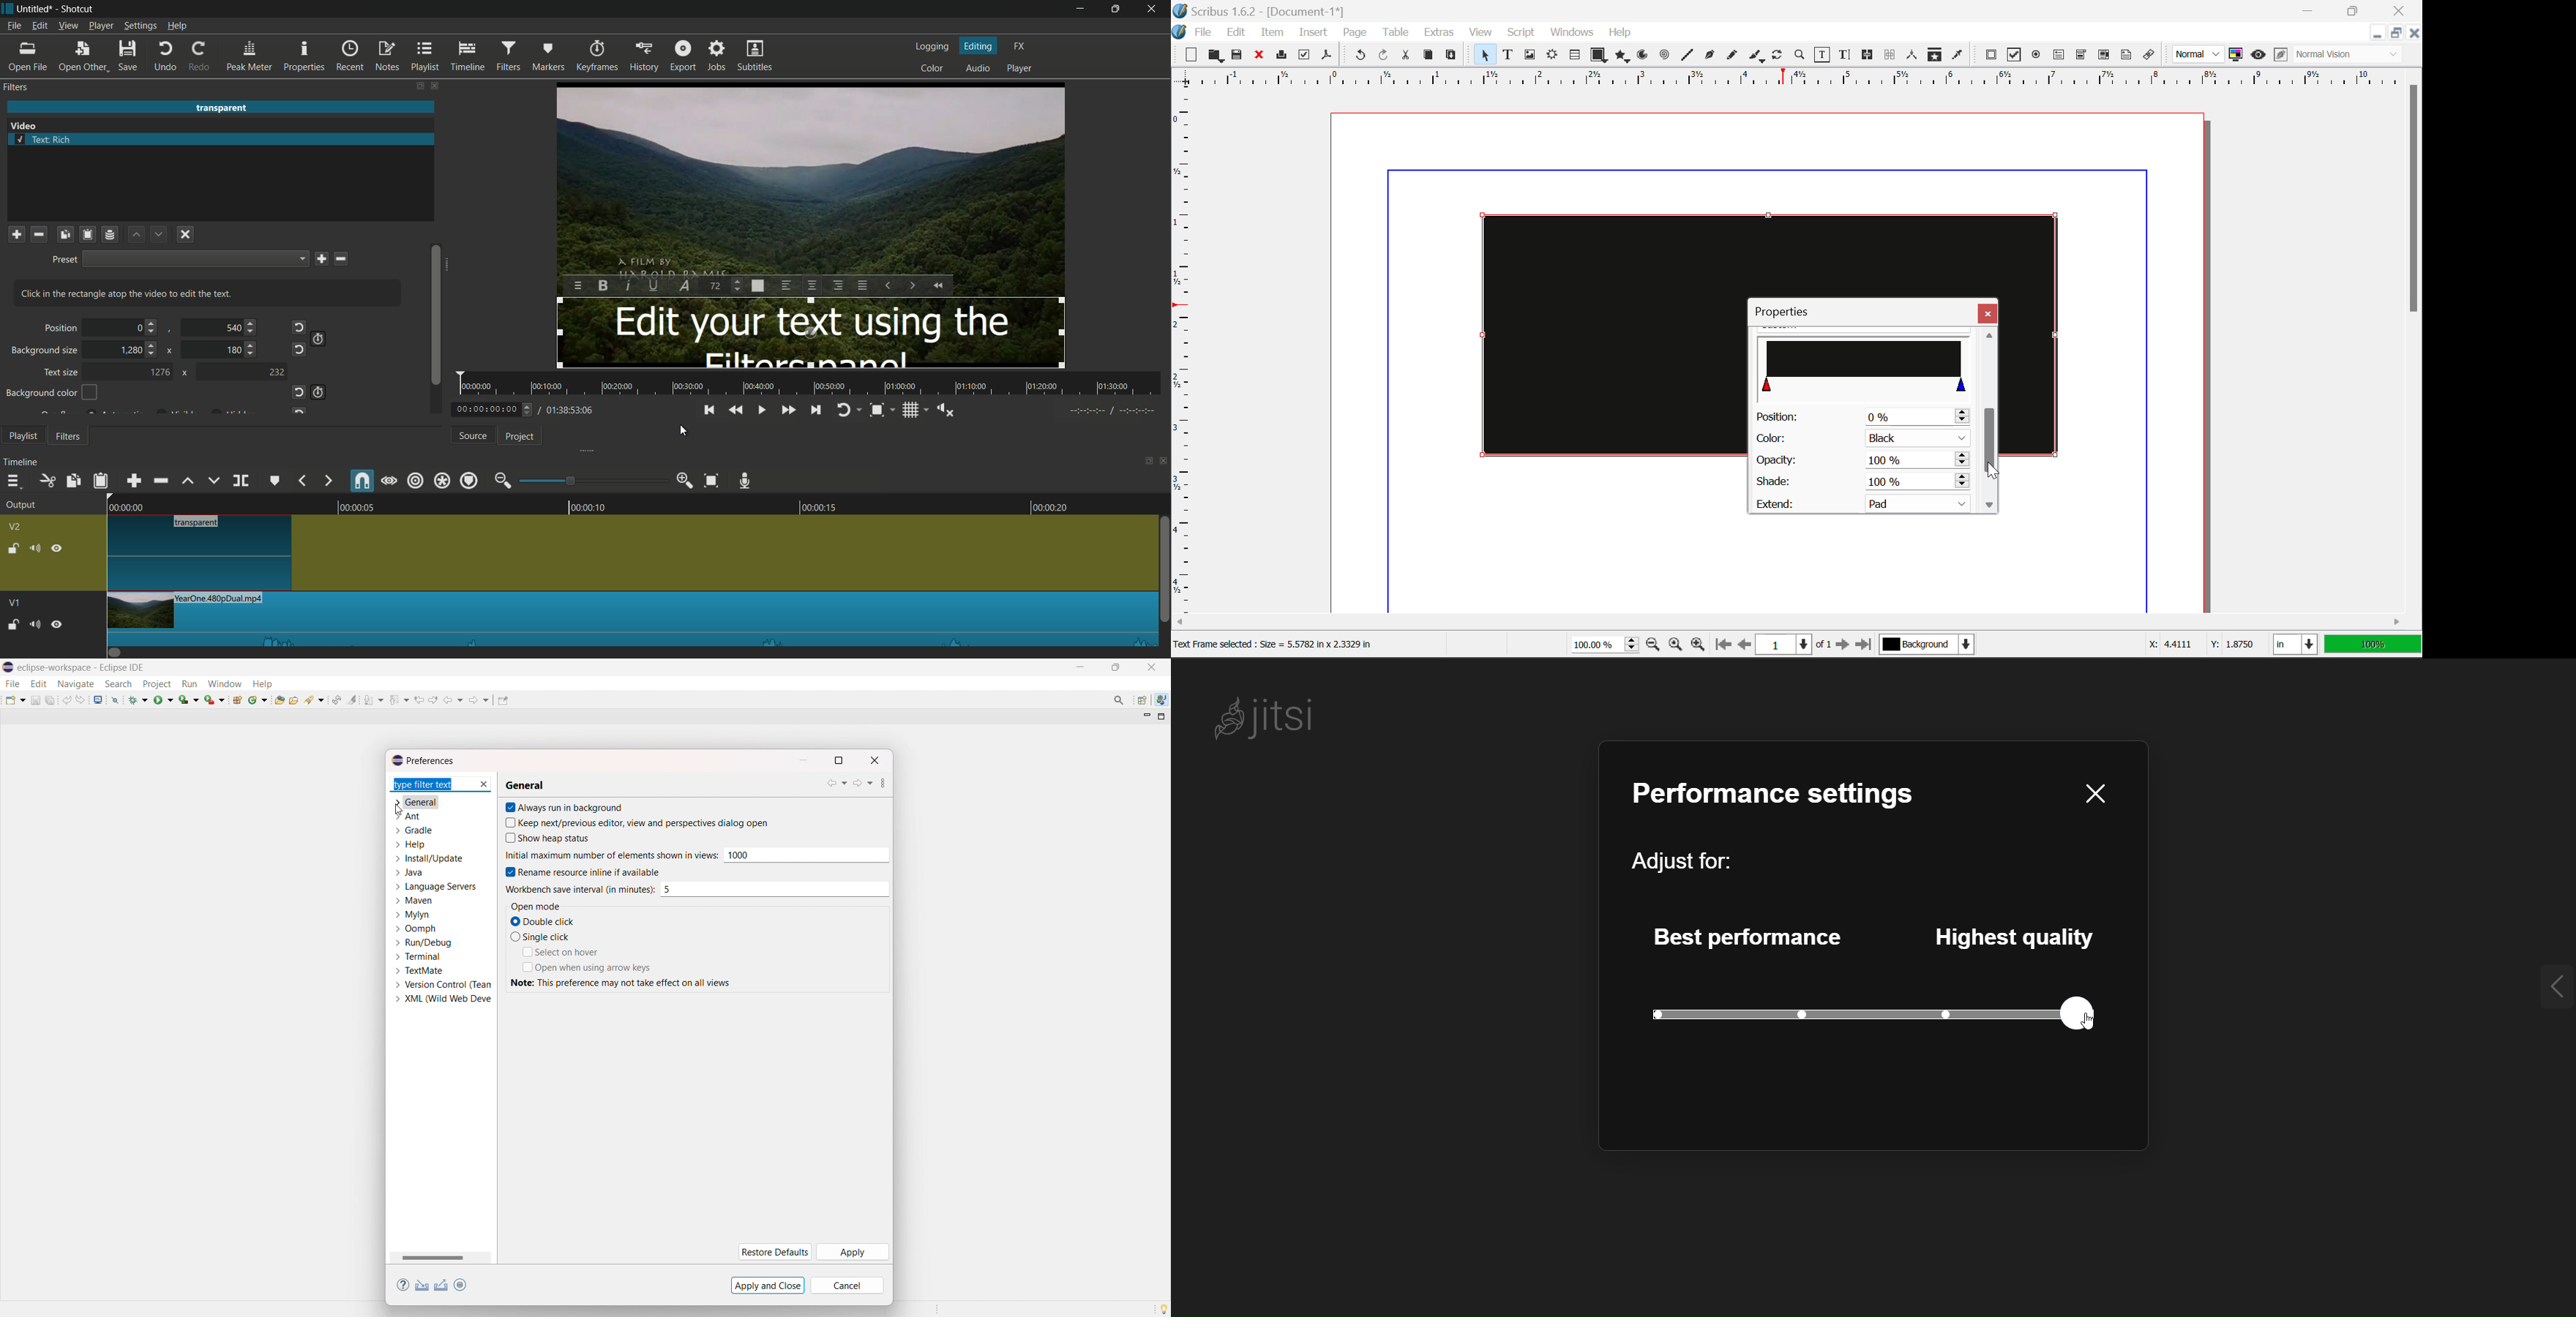  What do you see at coordinates (810, 332) in the screenshot?
I see `subtitle in video` at bounding box center [810, 332].